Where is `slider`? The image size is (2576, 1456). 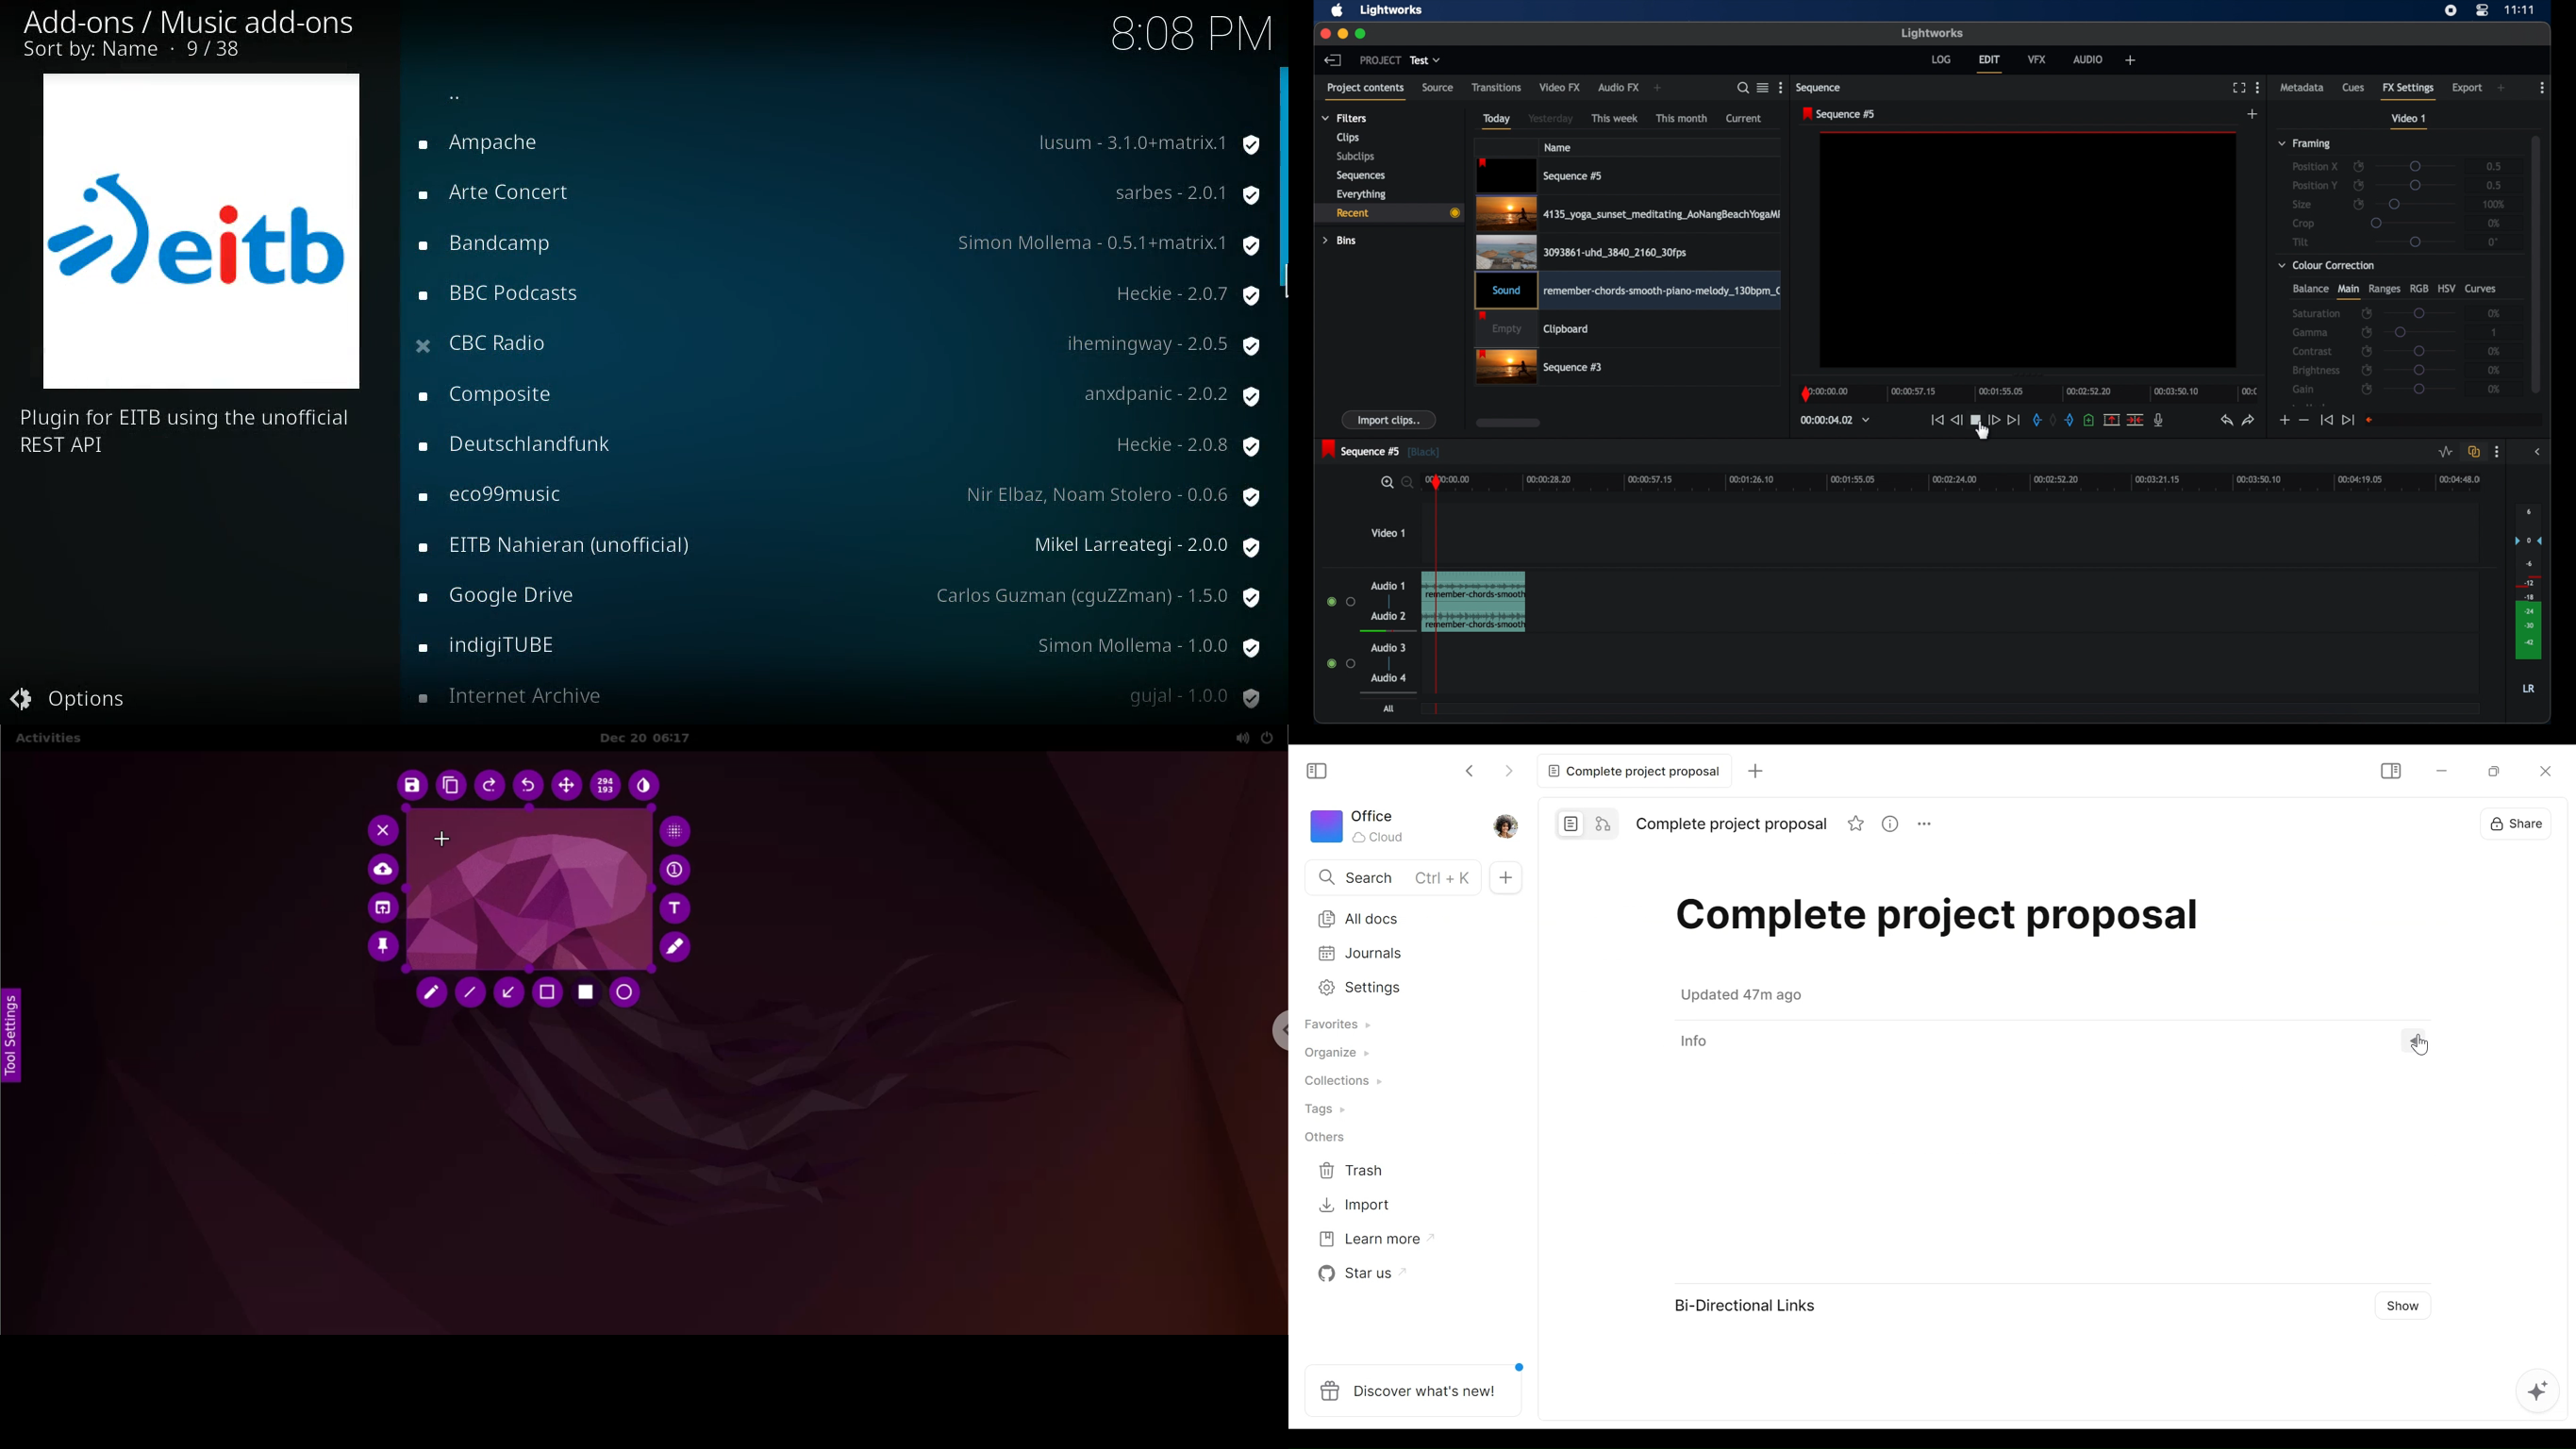 slider is located at coordinates (2413, 222).